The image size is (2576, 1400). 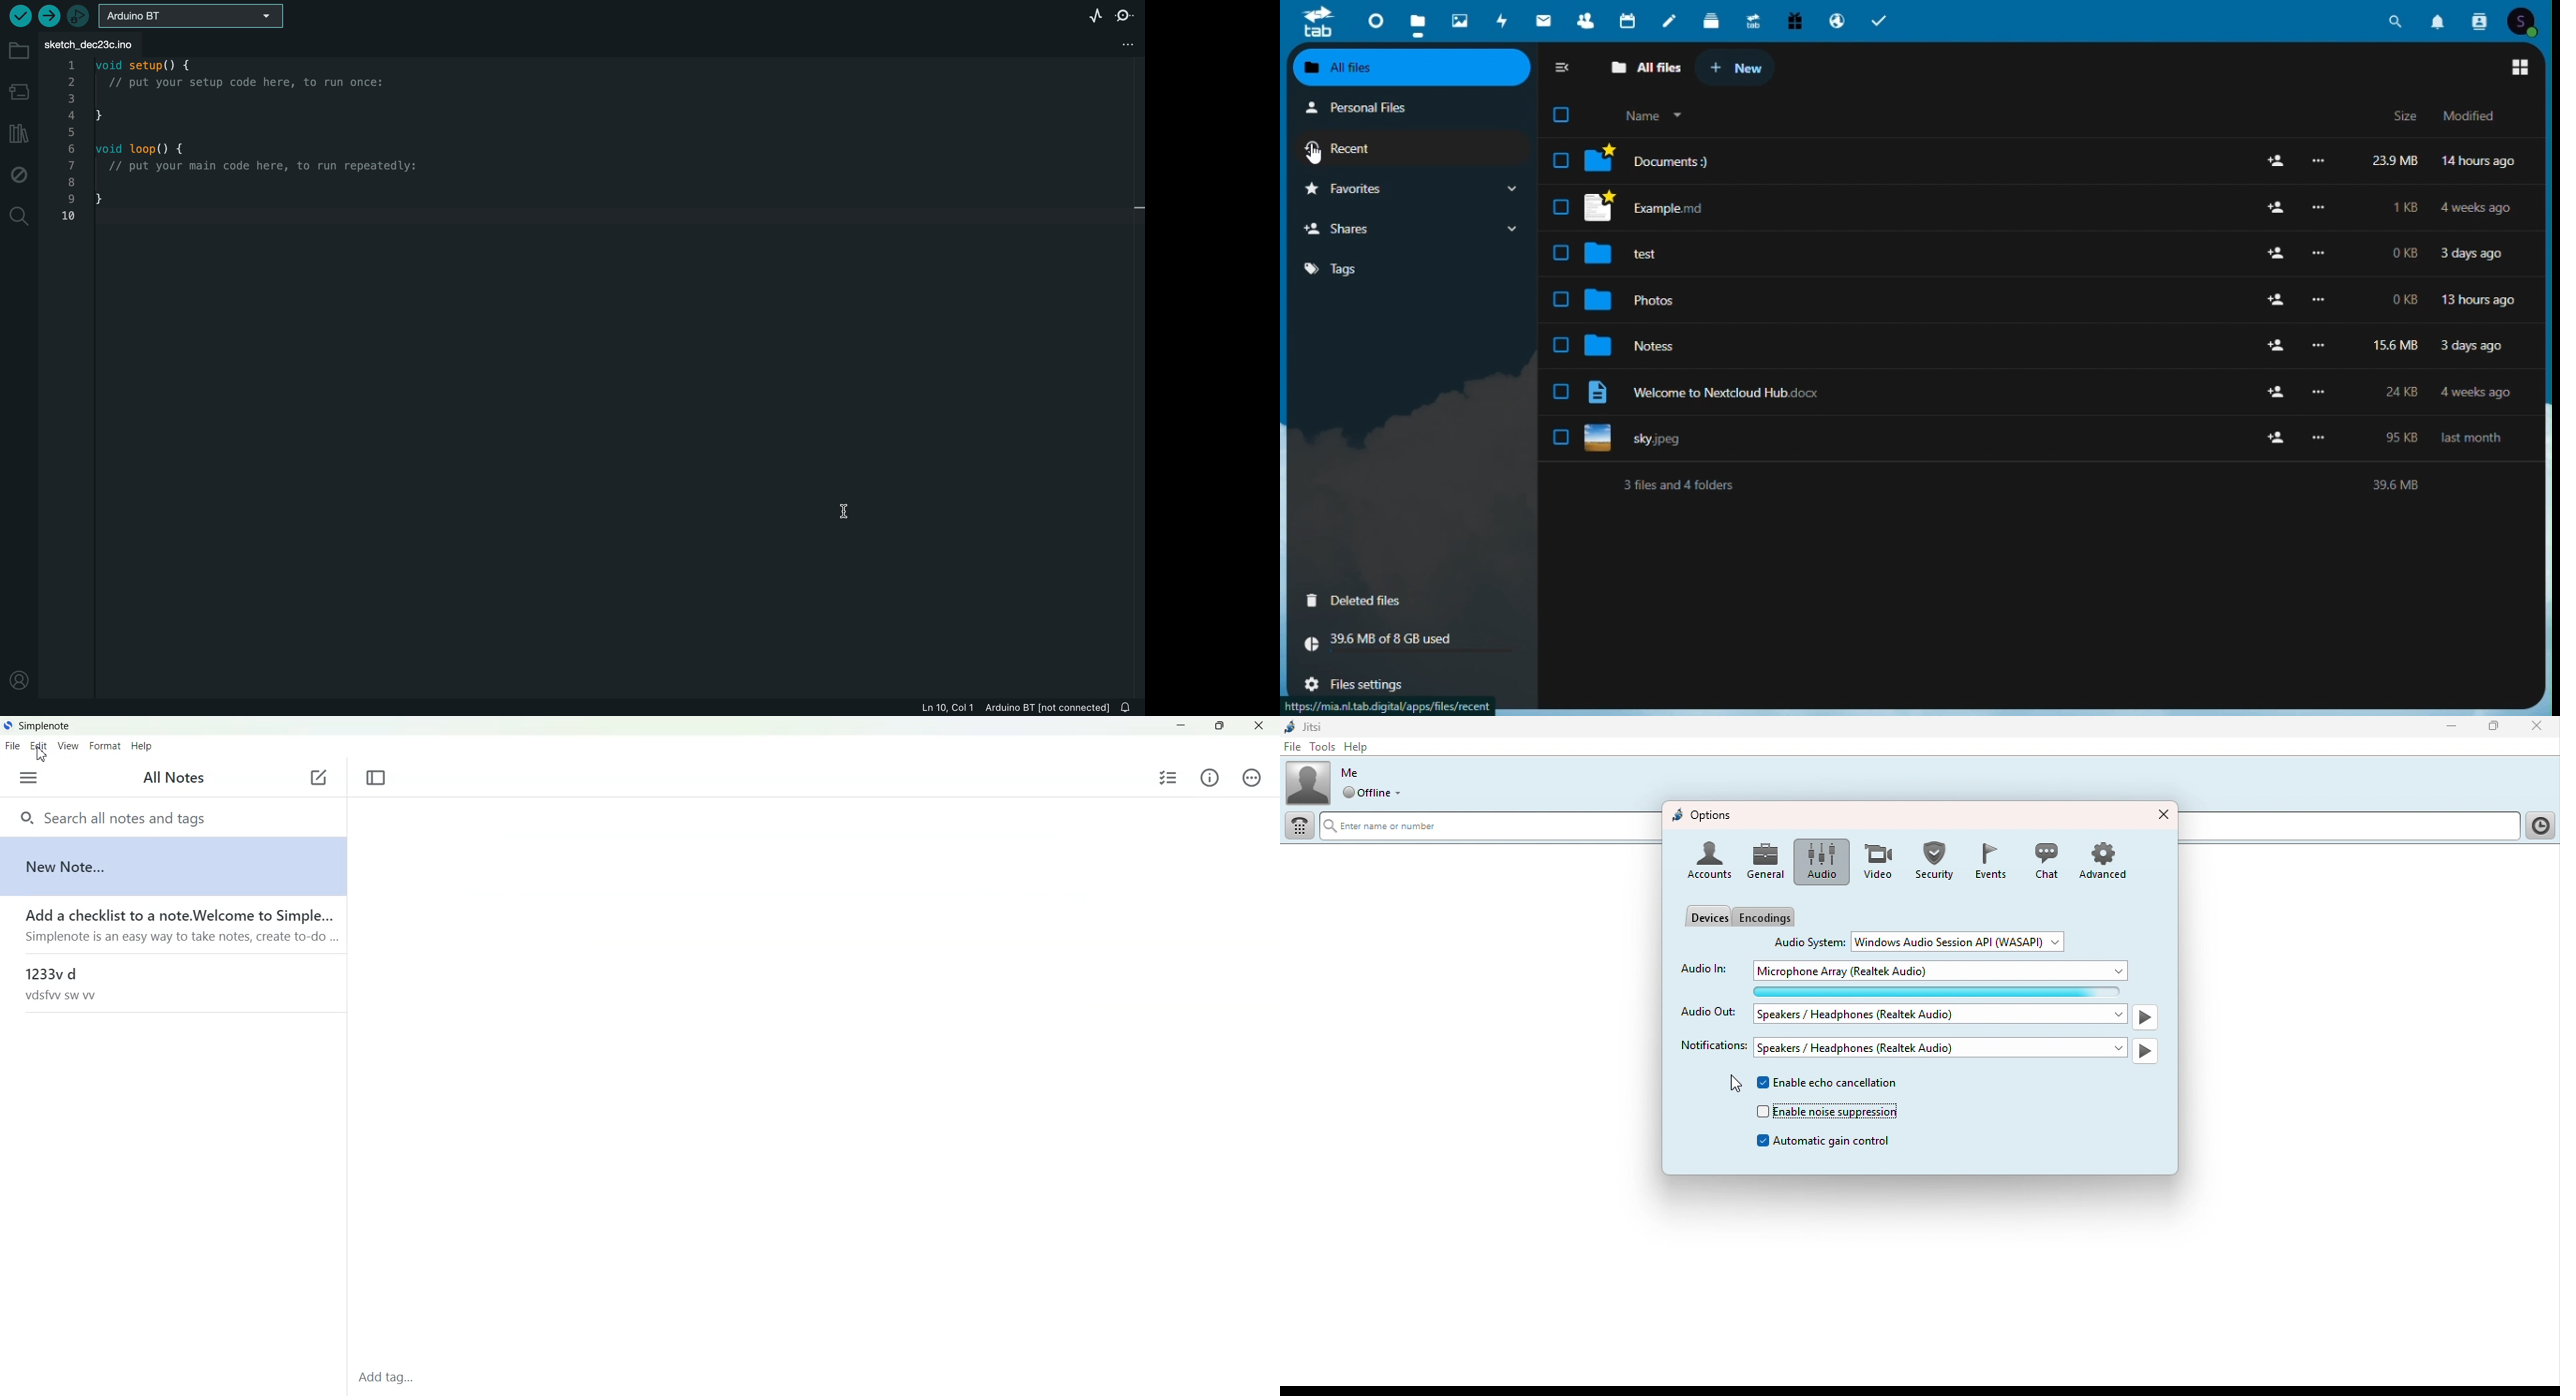 What do you see at coordinates (1459, 17) in the screenshot?
I see `photos` at bounding box center [1459, 17].